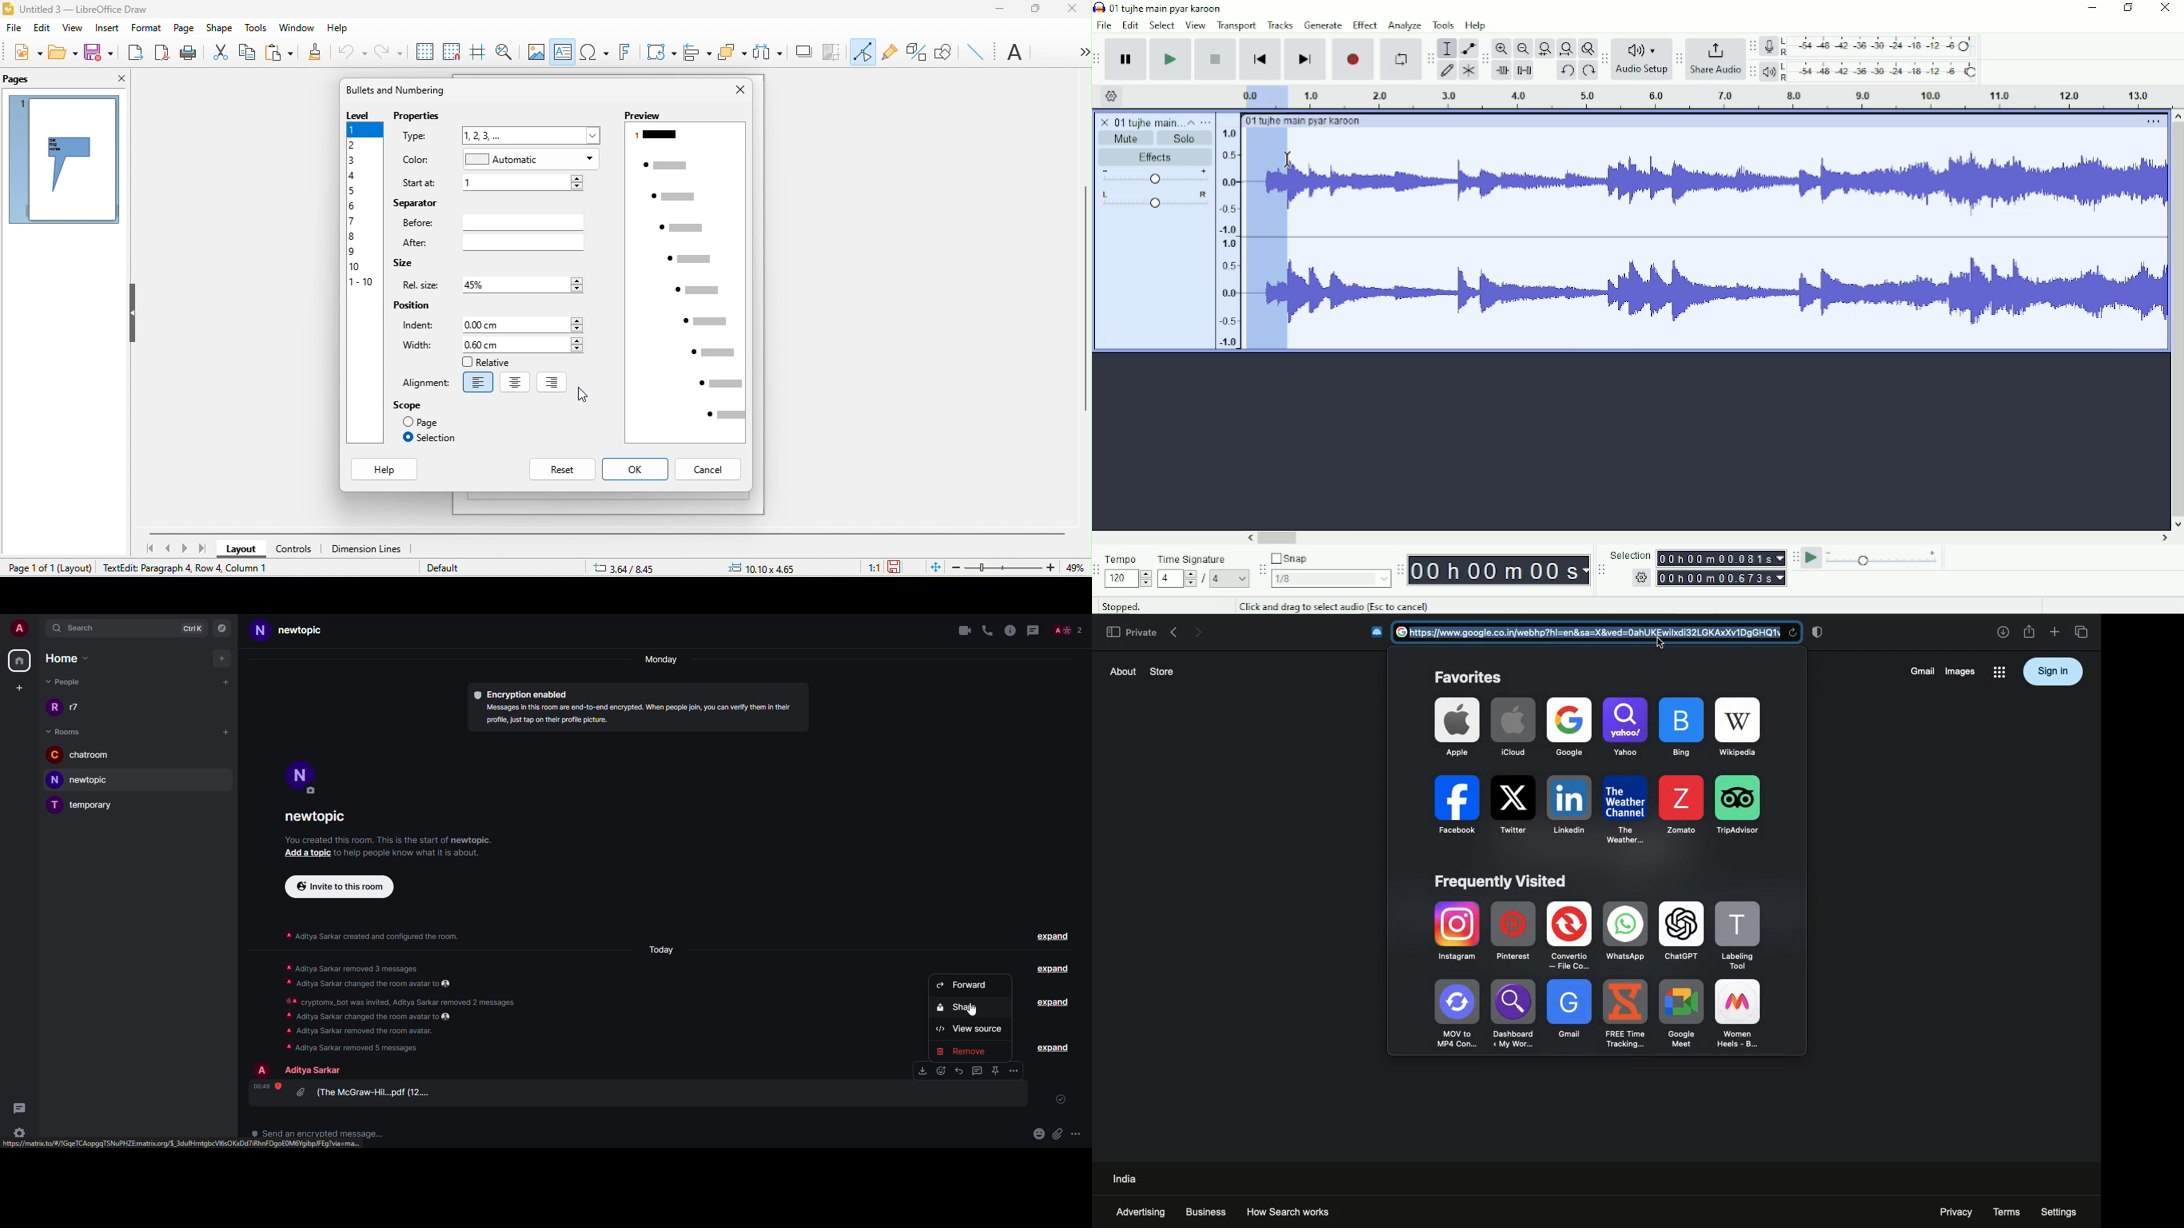 The height and width of the screenshot is (1232, 2184). Describe the element at coordinates (130, 313) in the screenshot. I see `hide` at that location.